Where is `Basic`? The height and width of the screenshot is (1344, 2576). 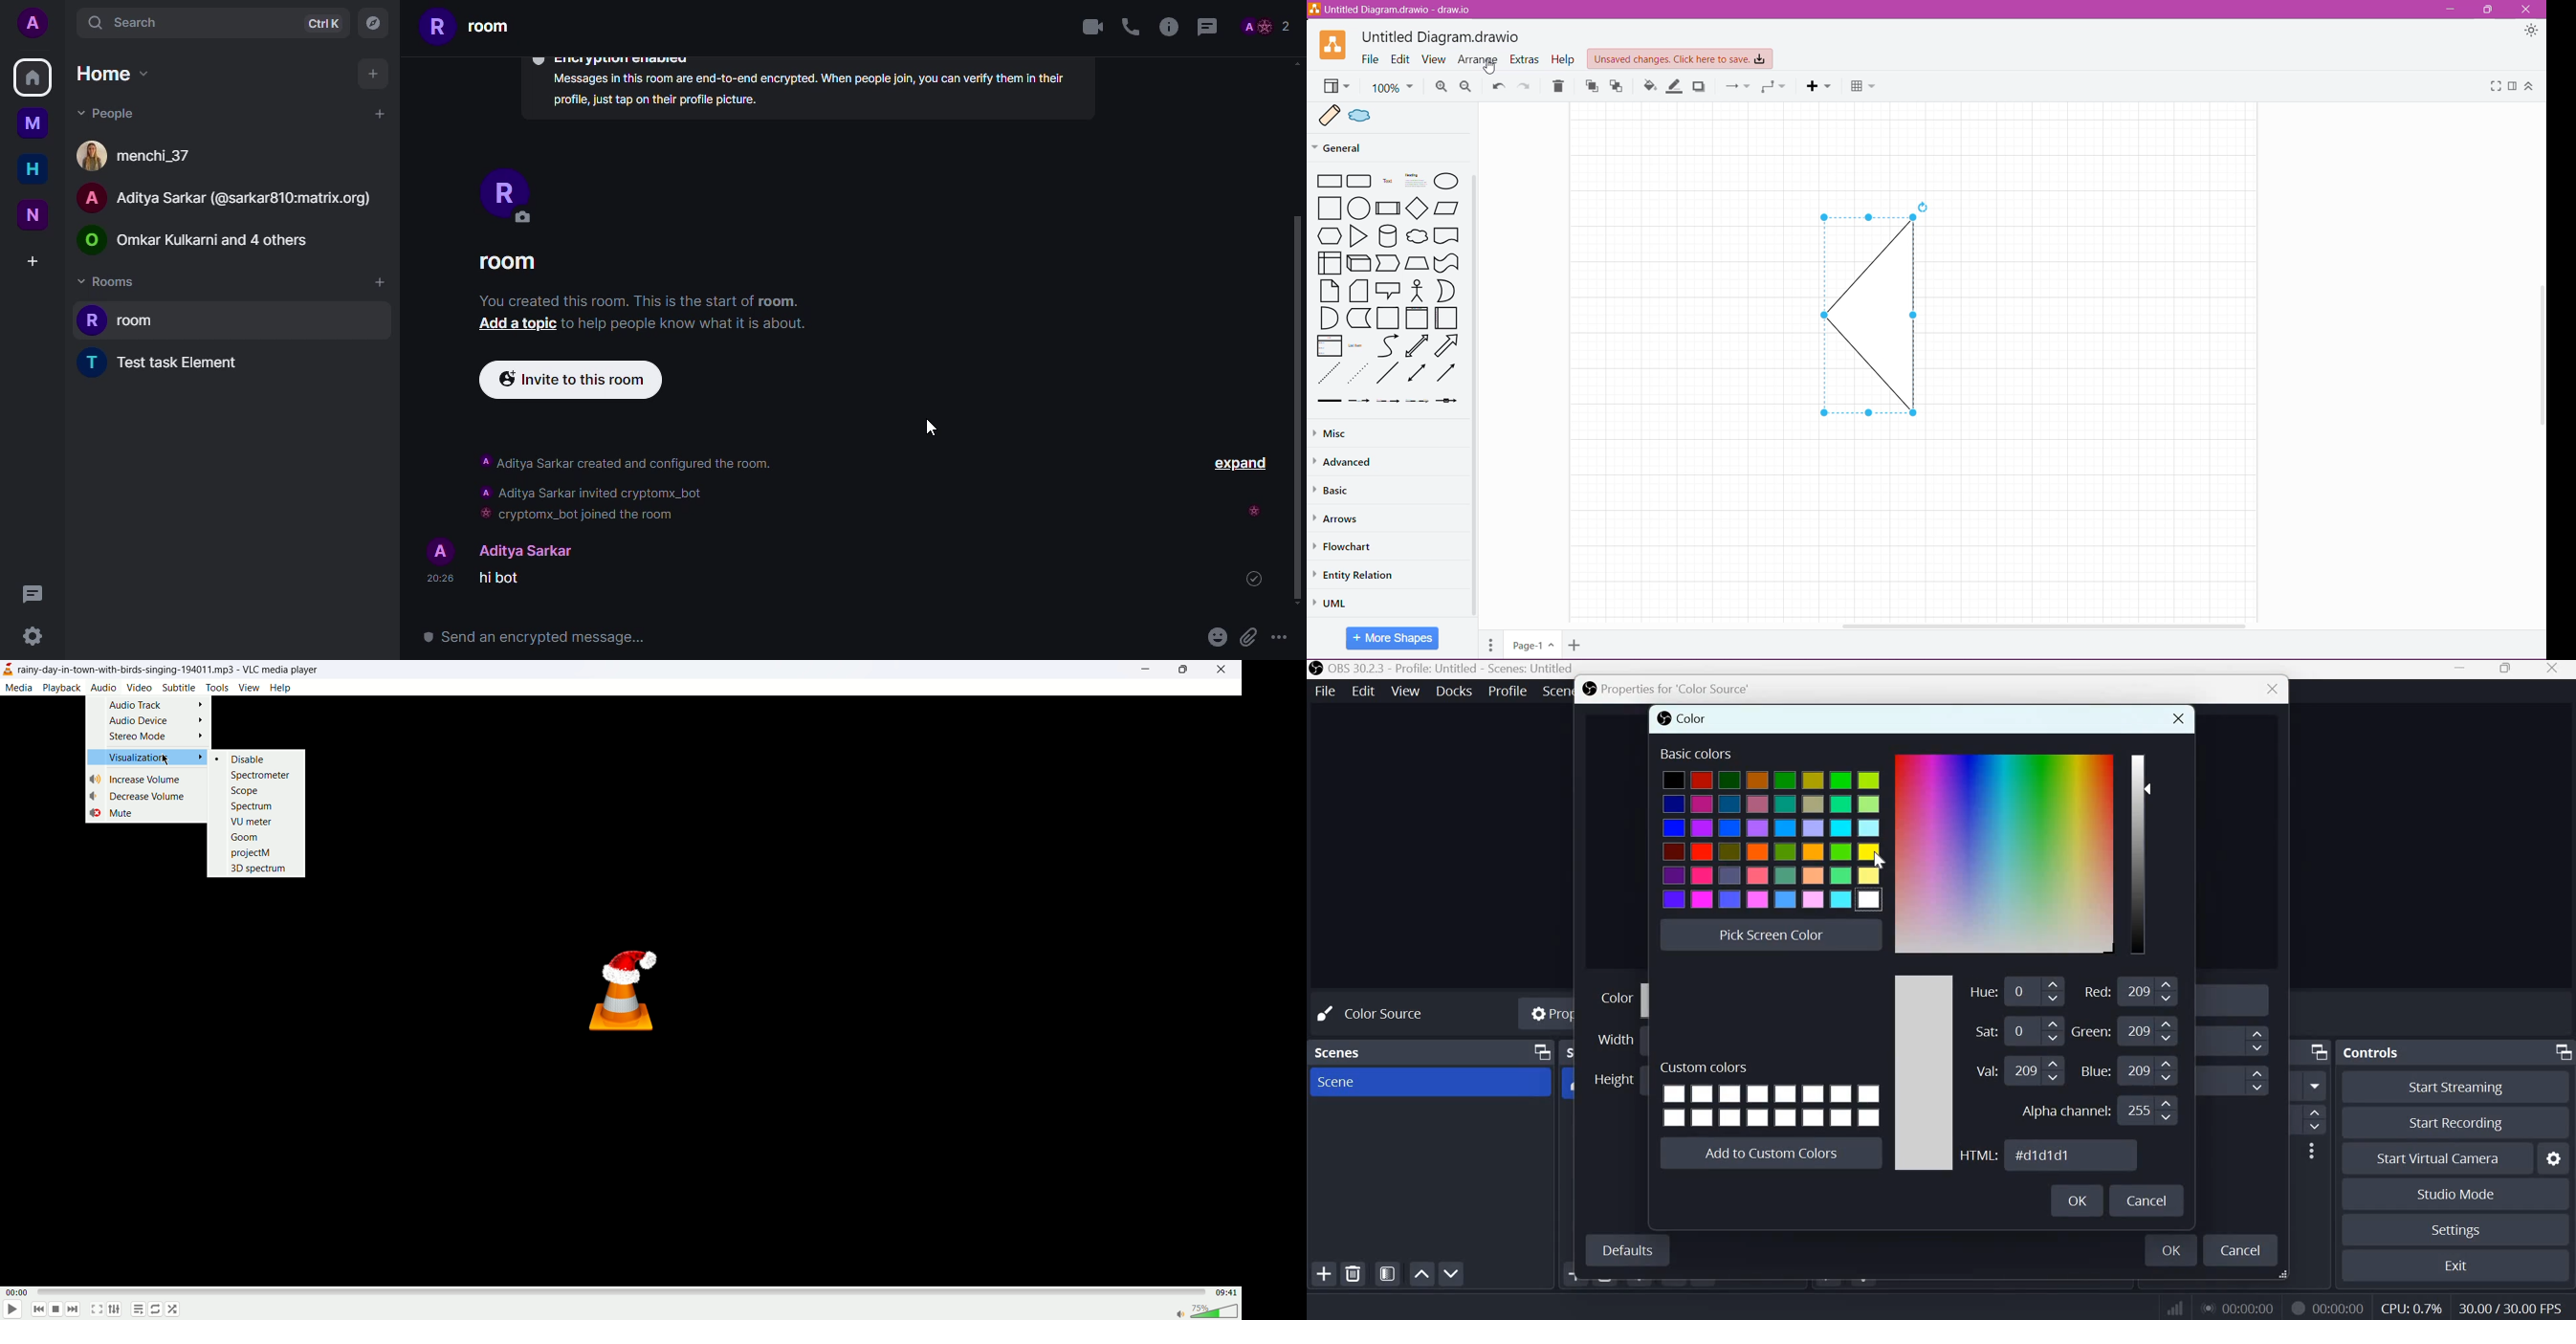
Basic is located at coordinates (1332, 492).